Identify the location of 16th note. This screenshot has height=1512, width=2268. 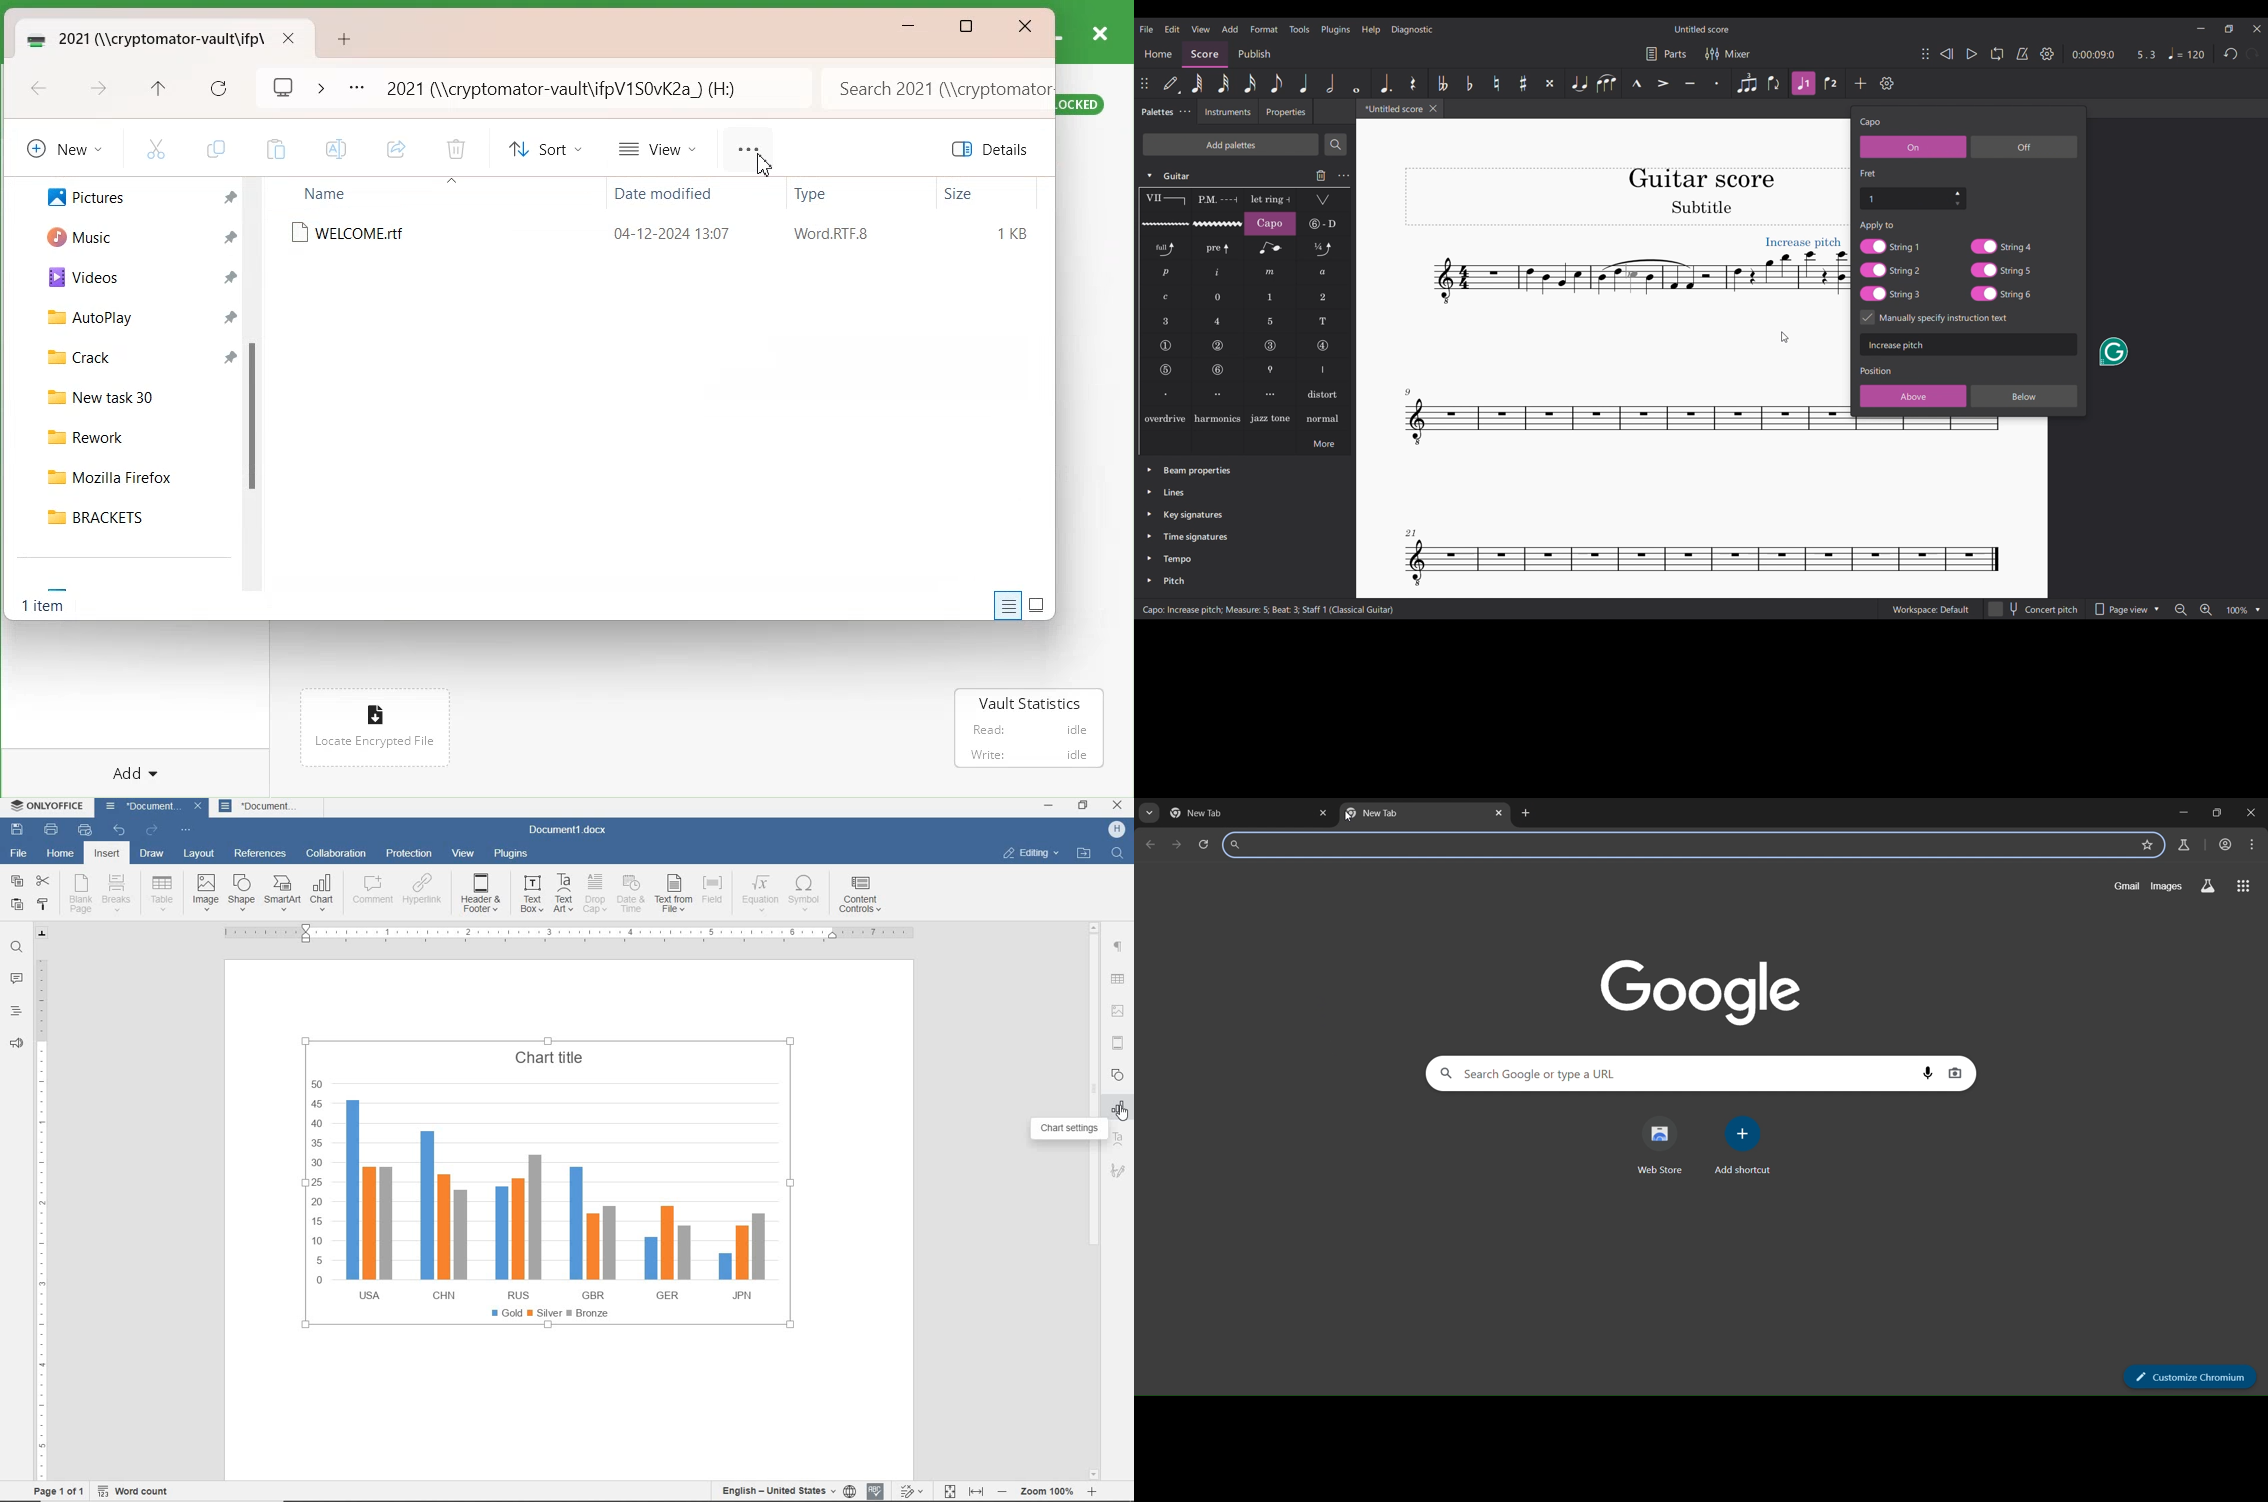
(1250, 83).